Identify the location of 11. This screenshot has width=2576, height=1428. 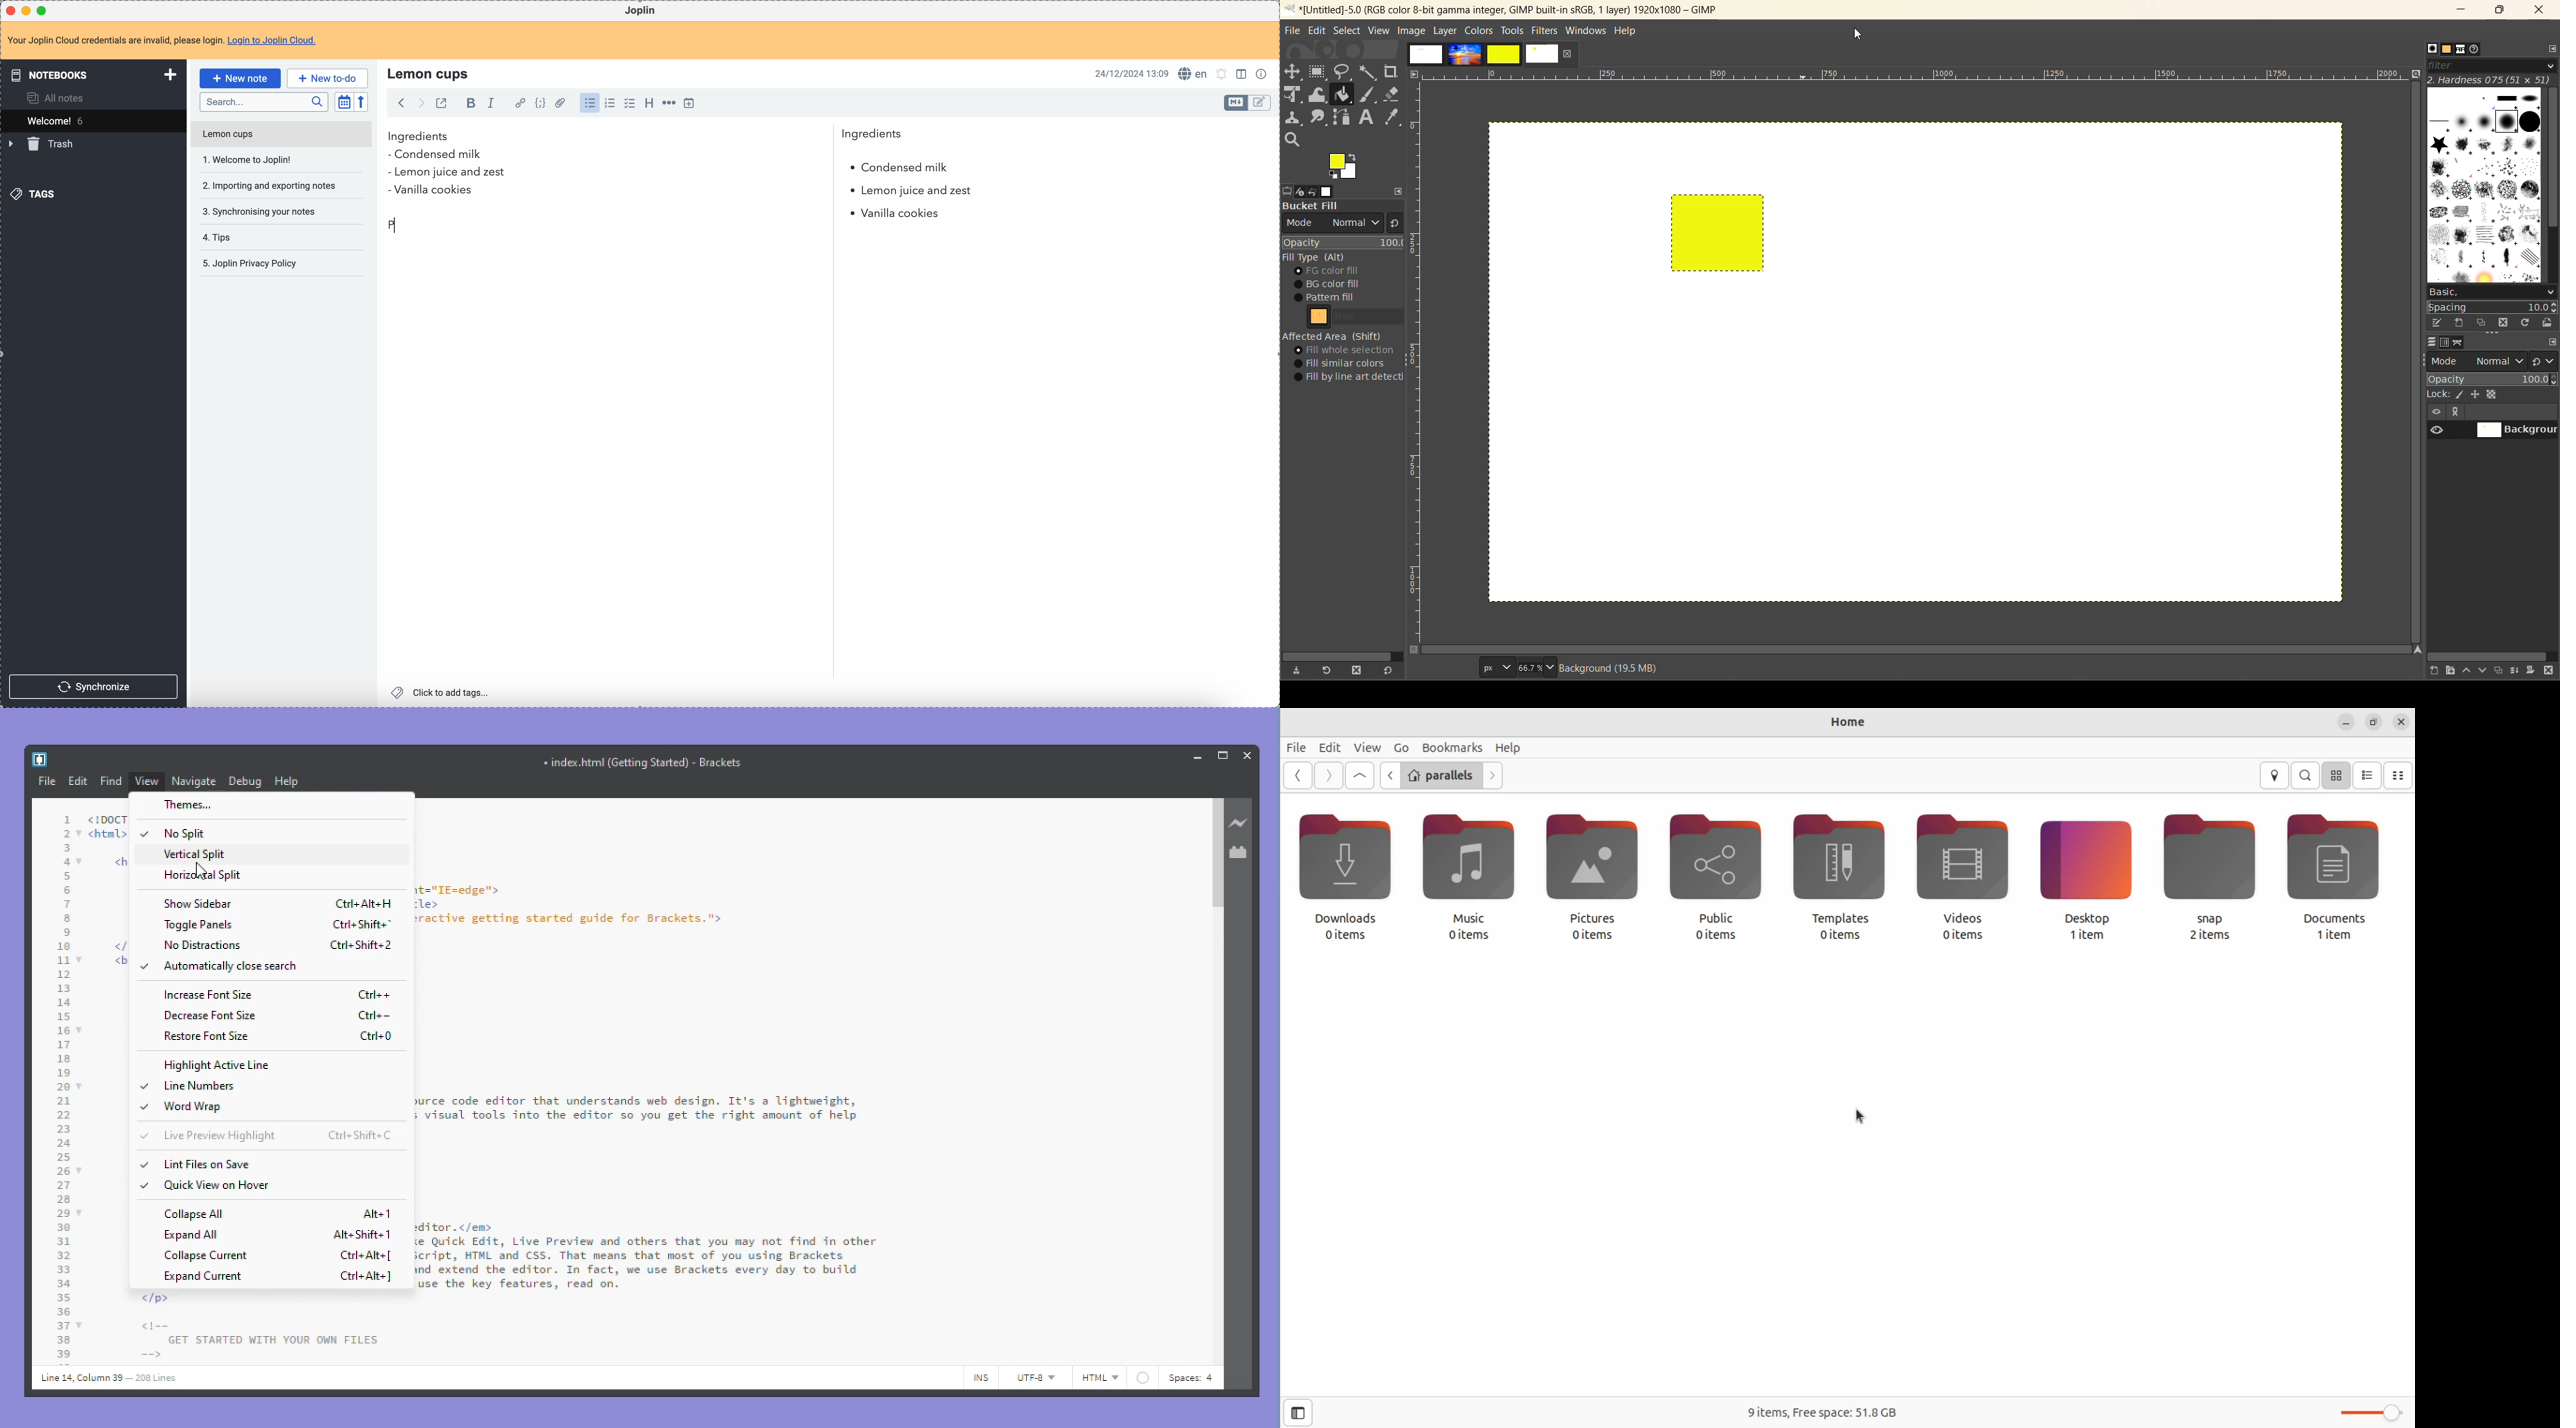
(63, 961).